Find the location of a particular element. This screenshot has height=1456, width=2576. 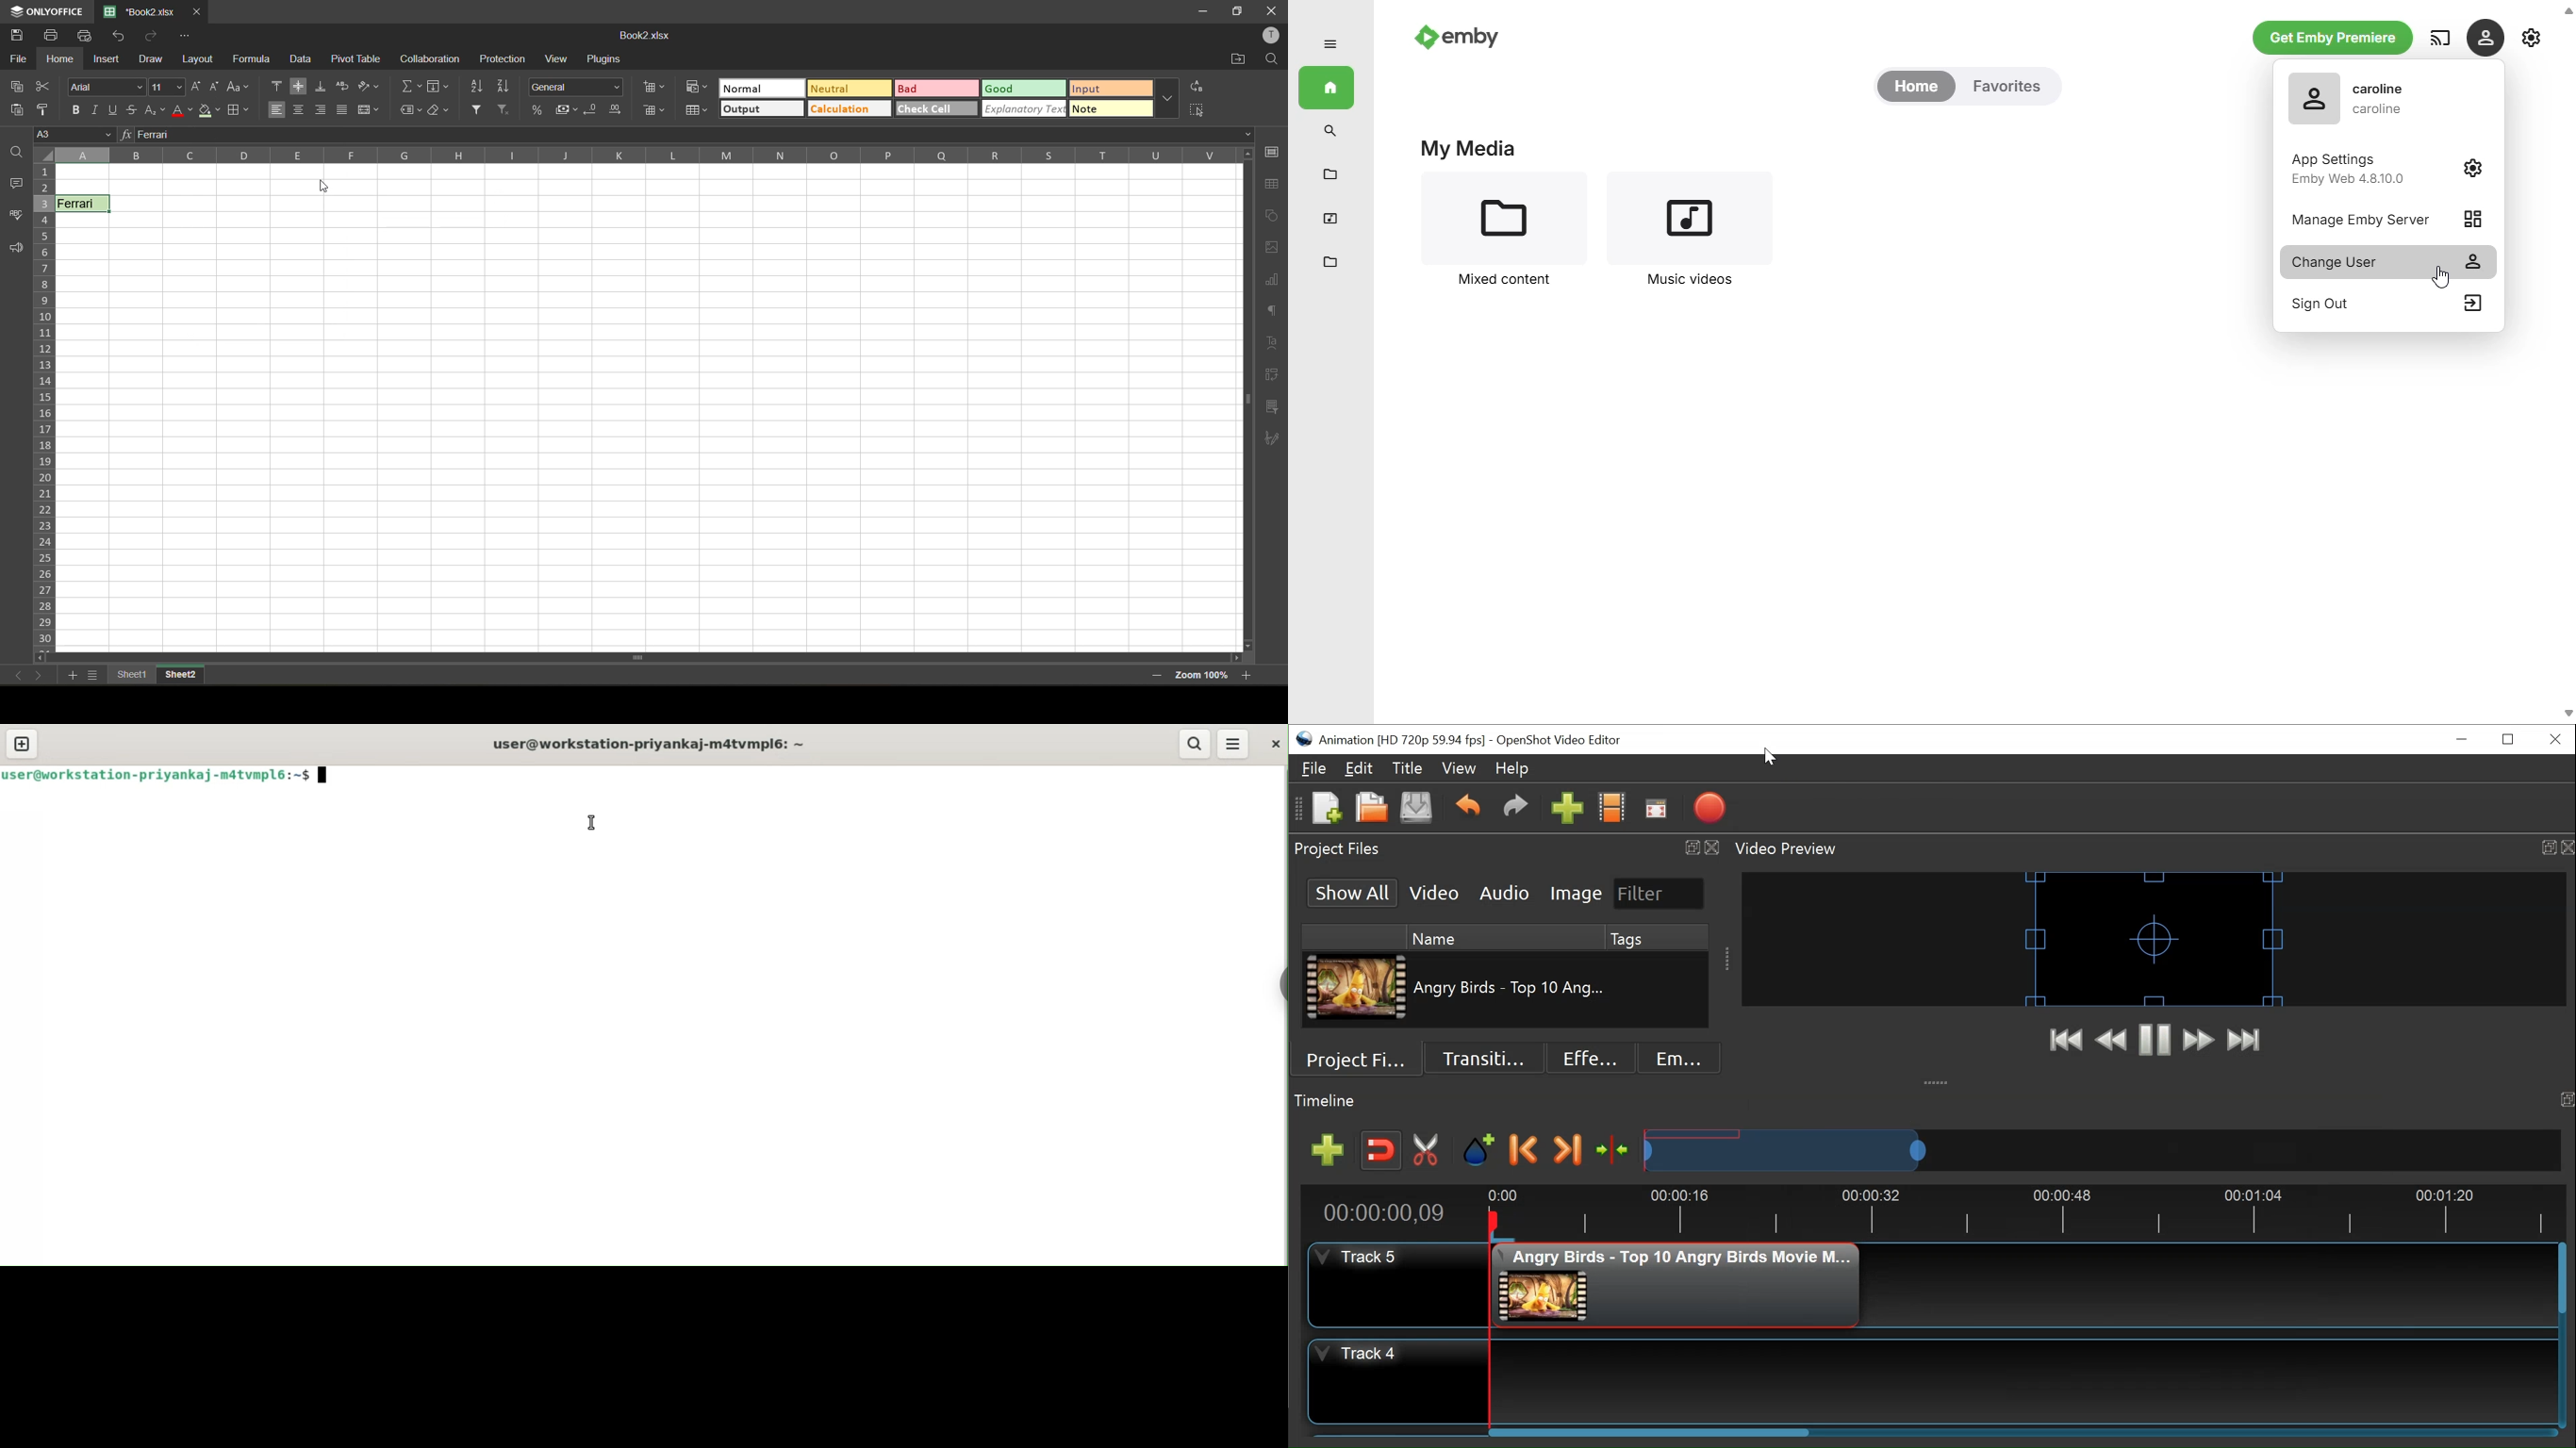

bold is located at coordinates (74, 109).